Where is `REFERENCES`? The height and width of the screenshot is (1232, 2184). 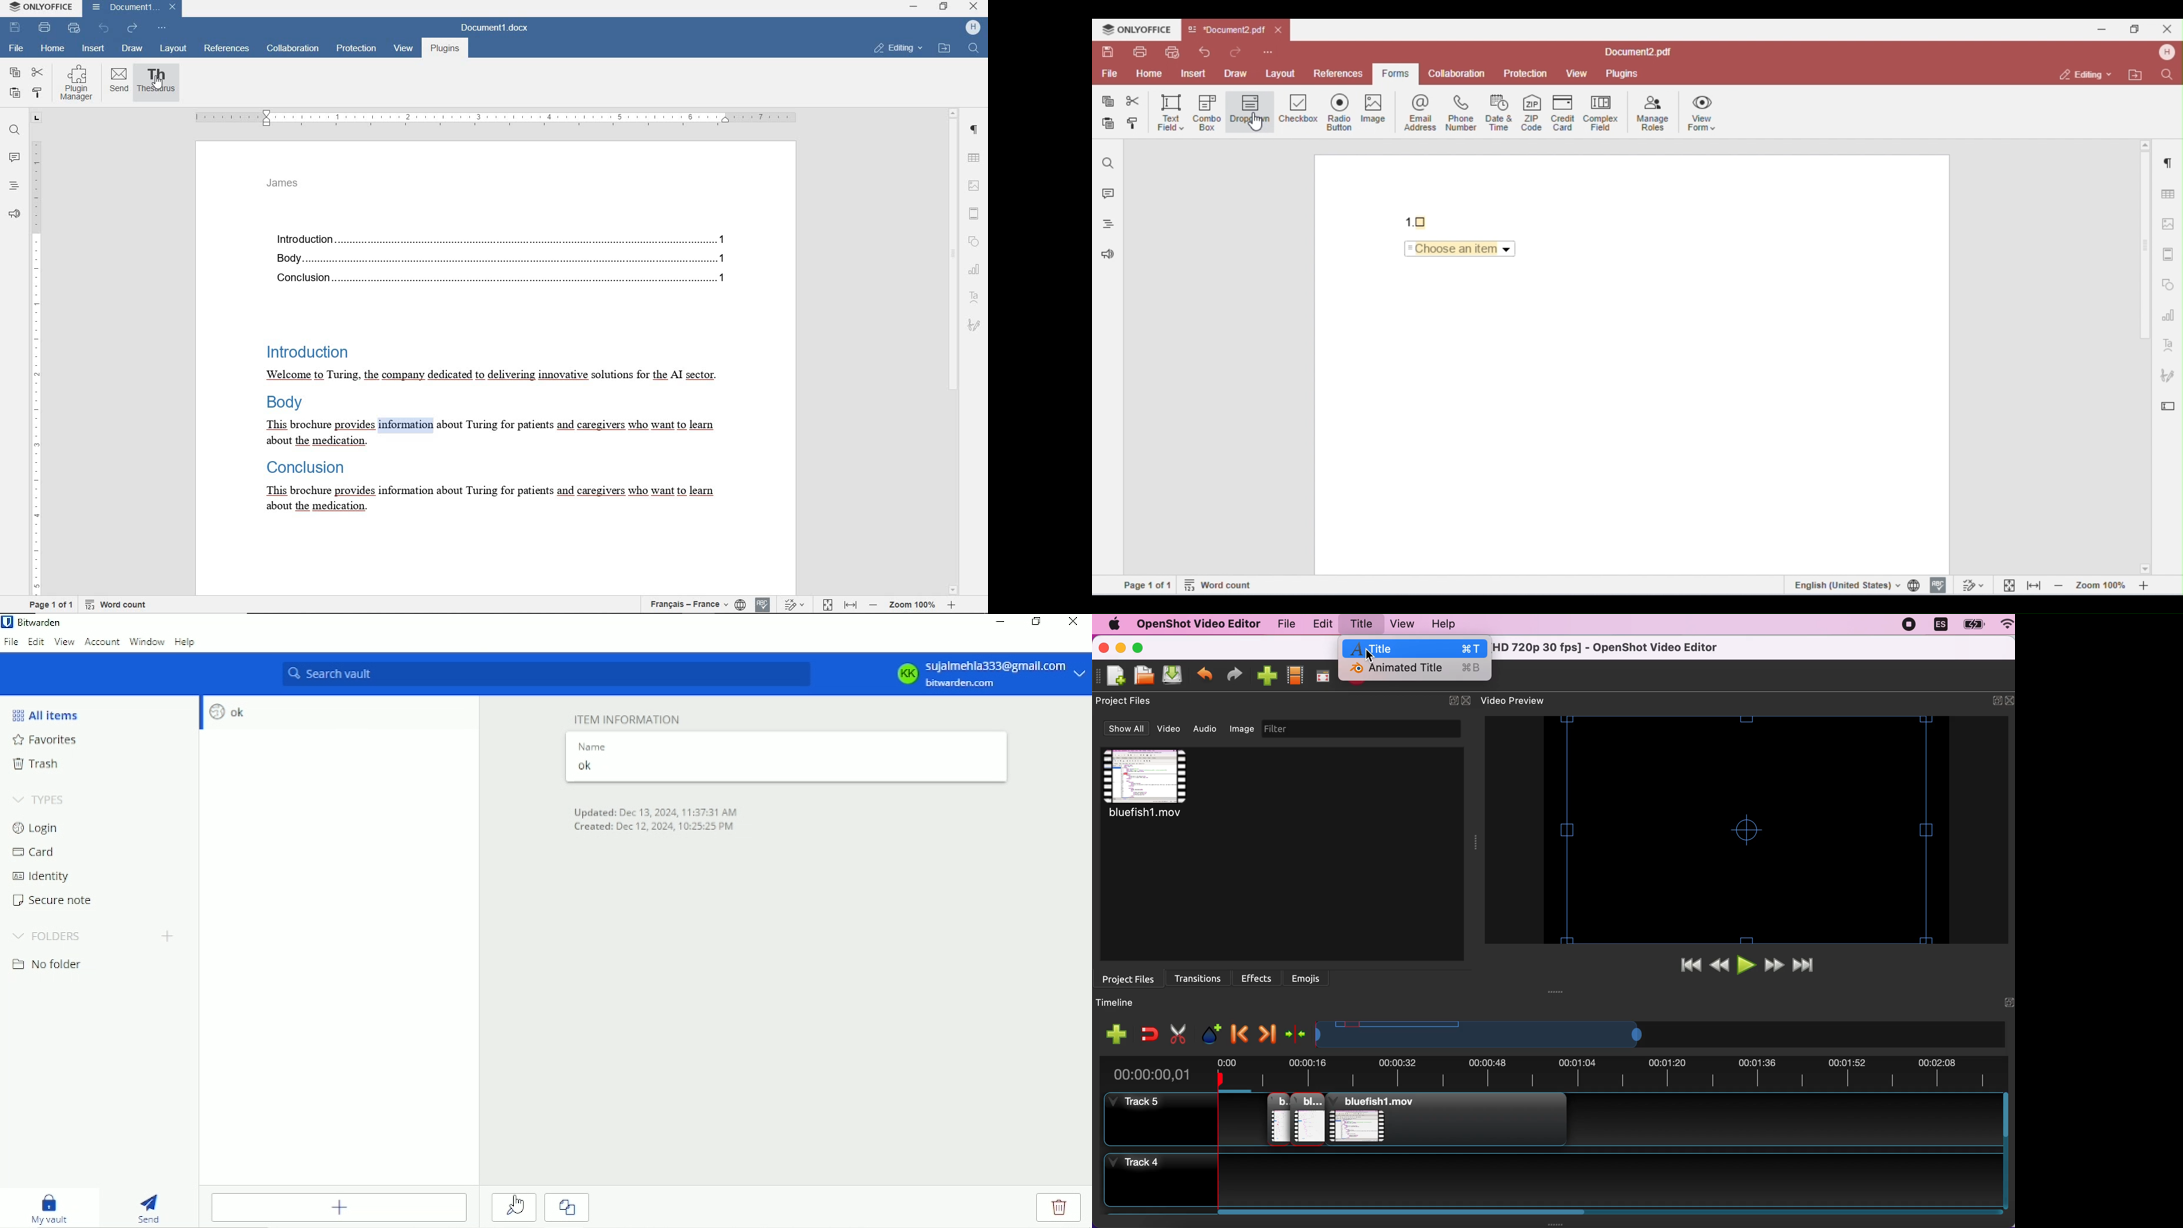 REFERENCES is located at coordinates (228, 49).